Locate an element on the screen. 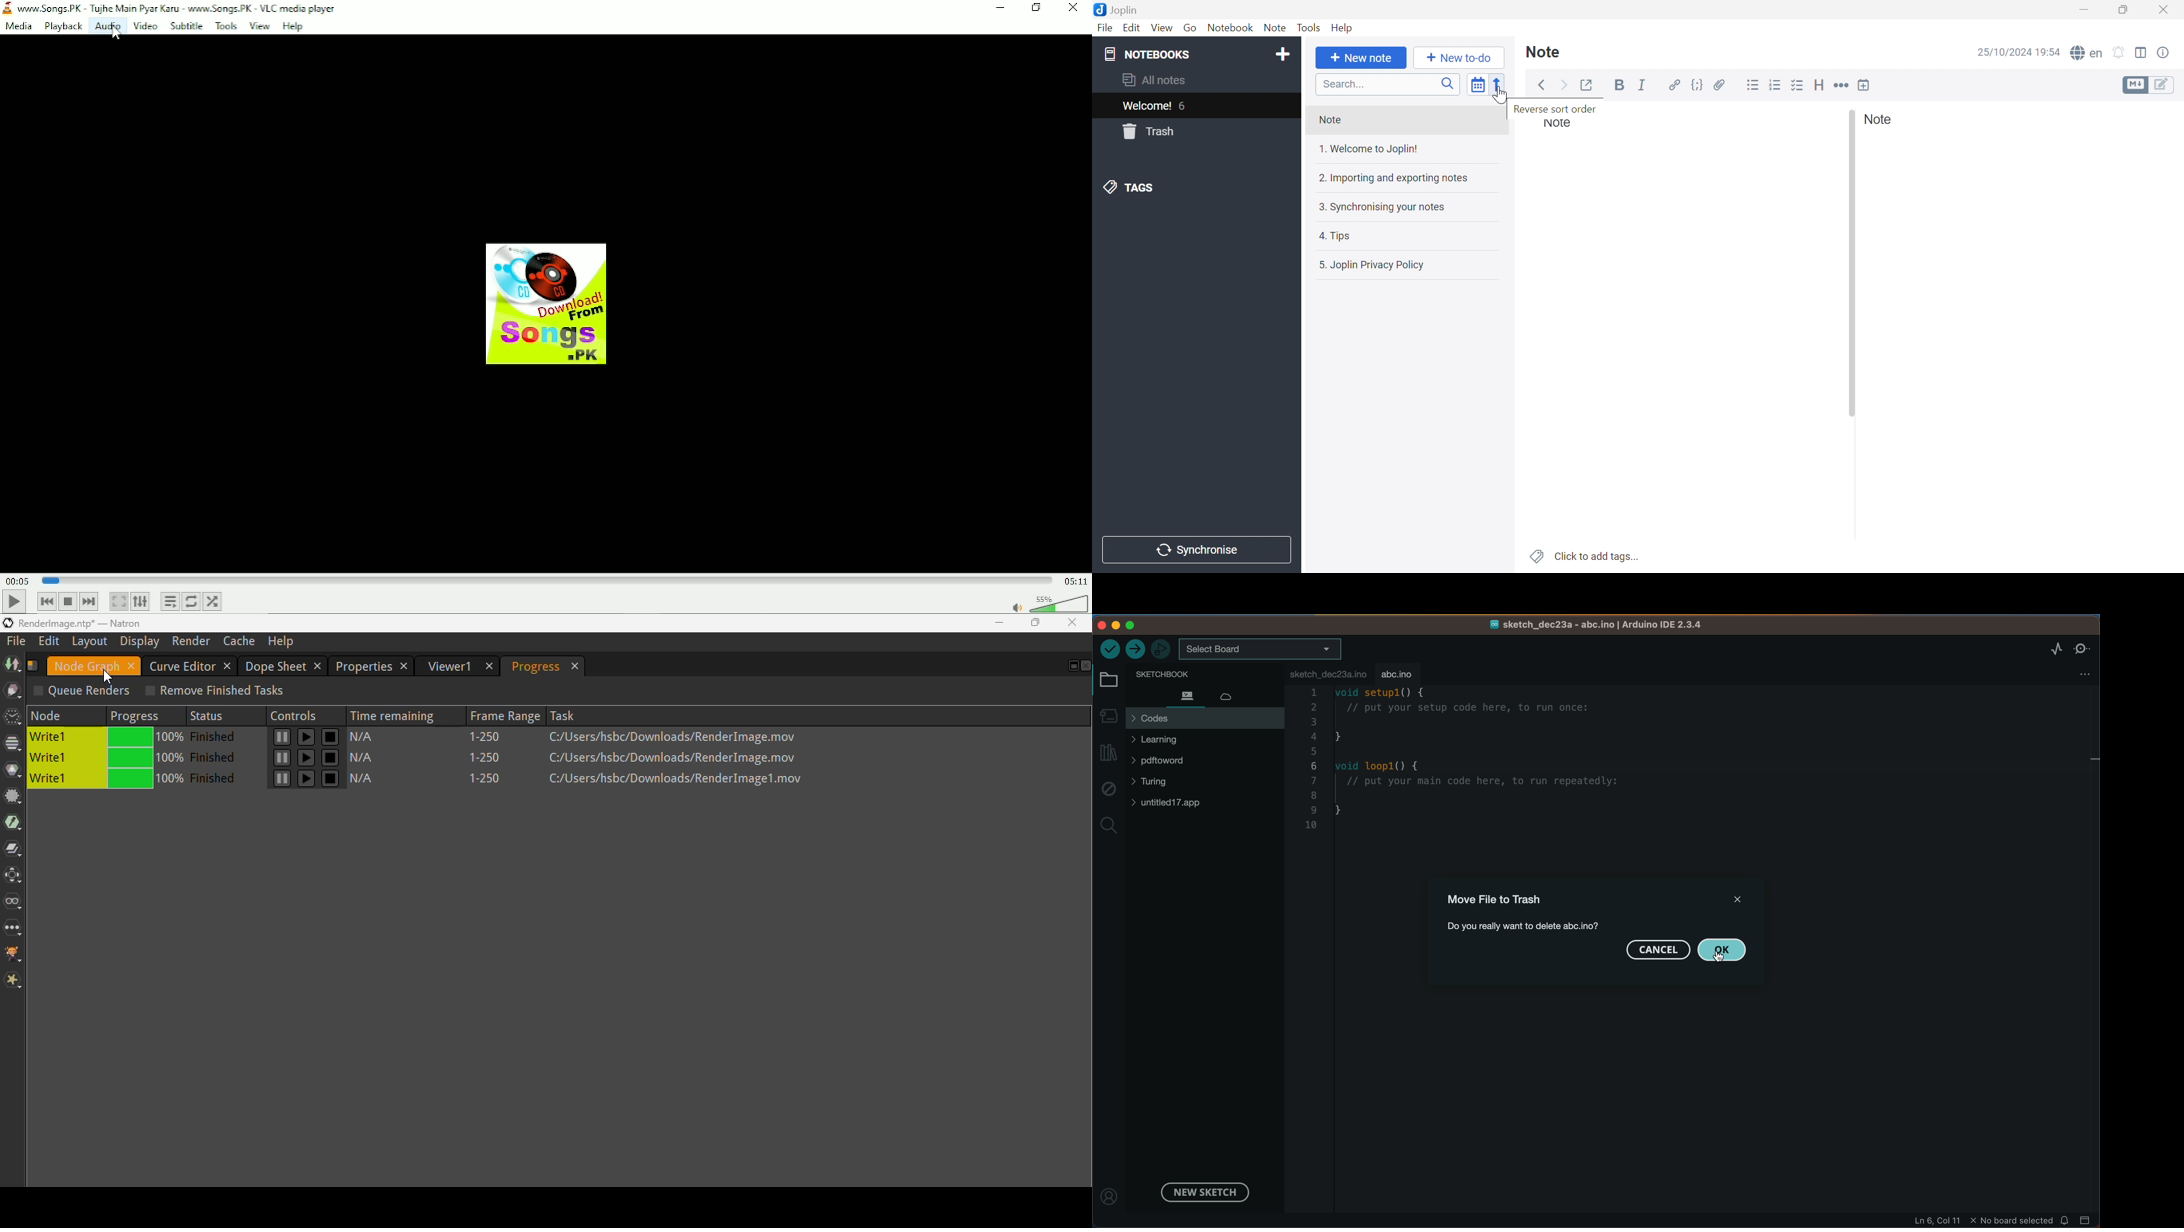 Image resolution: width=2184 pixels, height=1232 pixels. Note is located at coordinates (1878, 119).